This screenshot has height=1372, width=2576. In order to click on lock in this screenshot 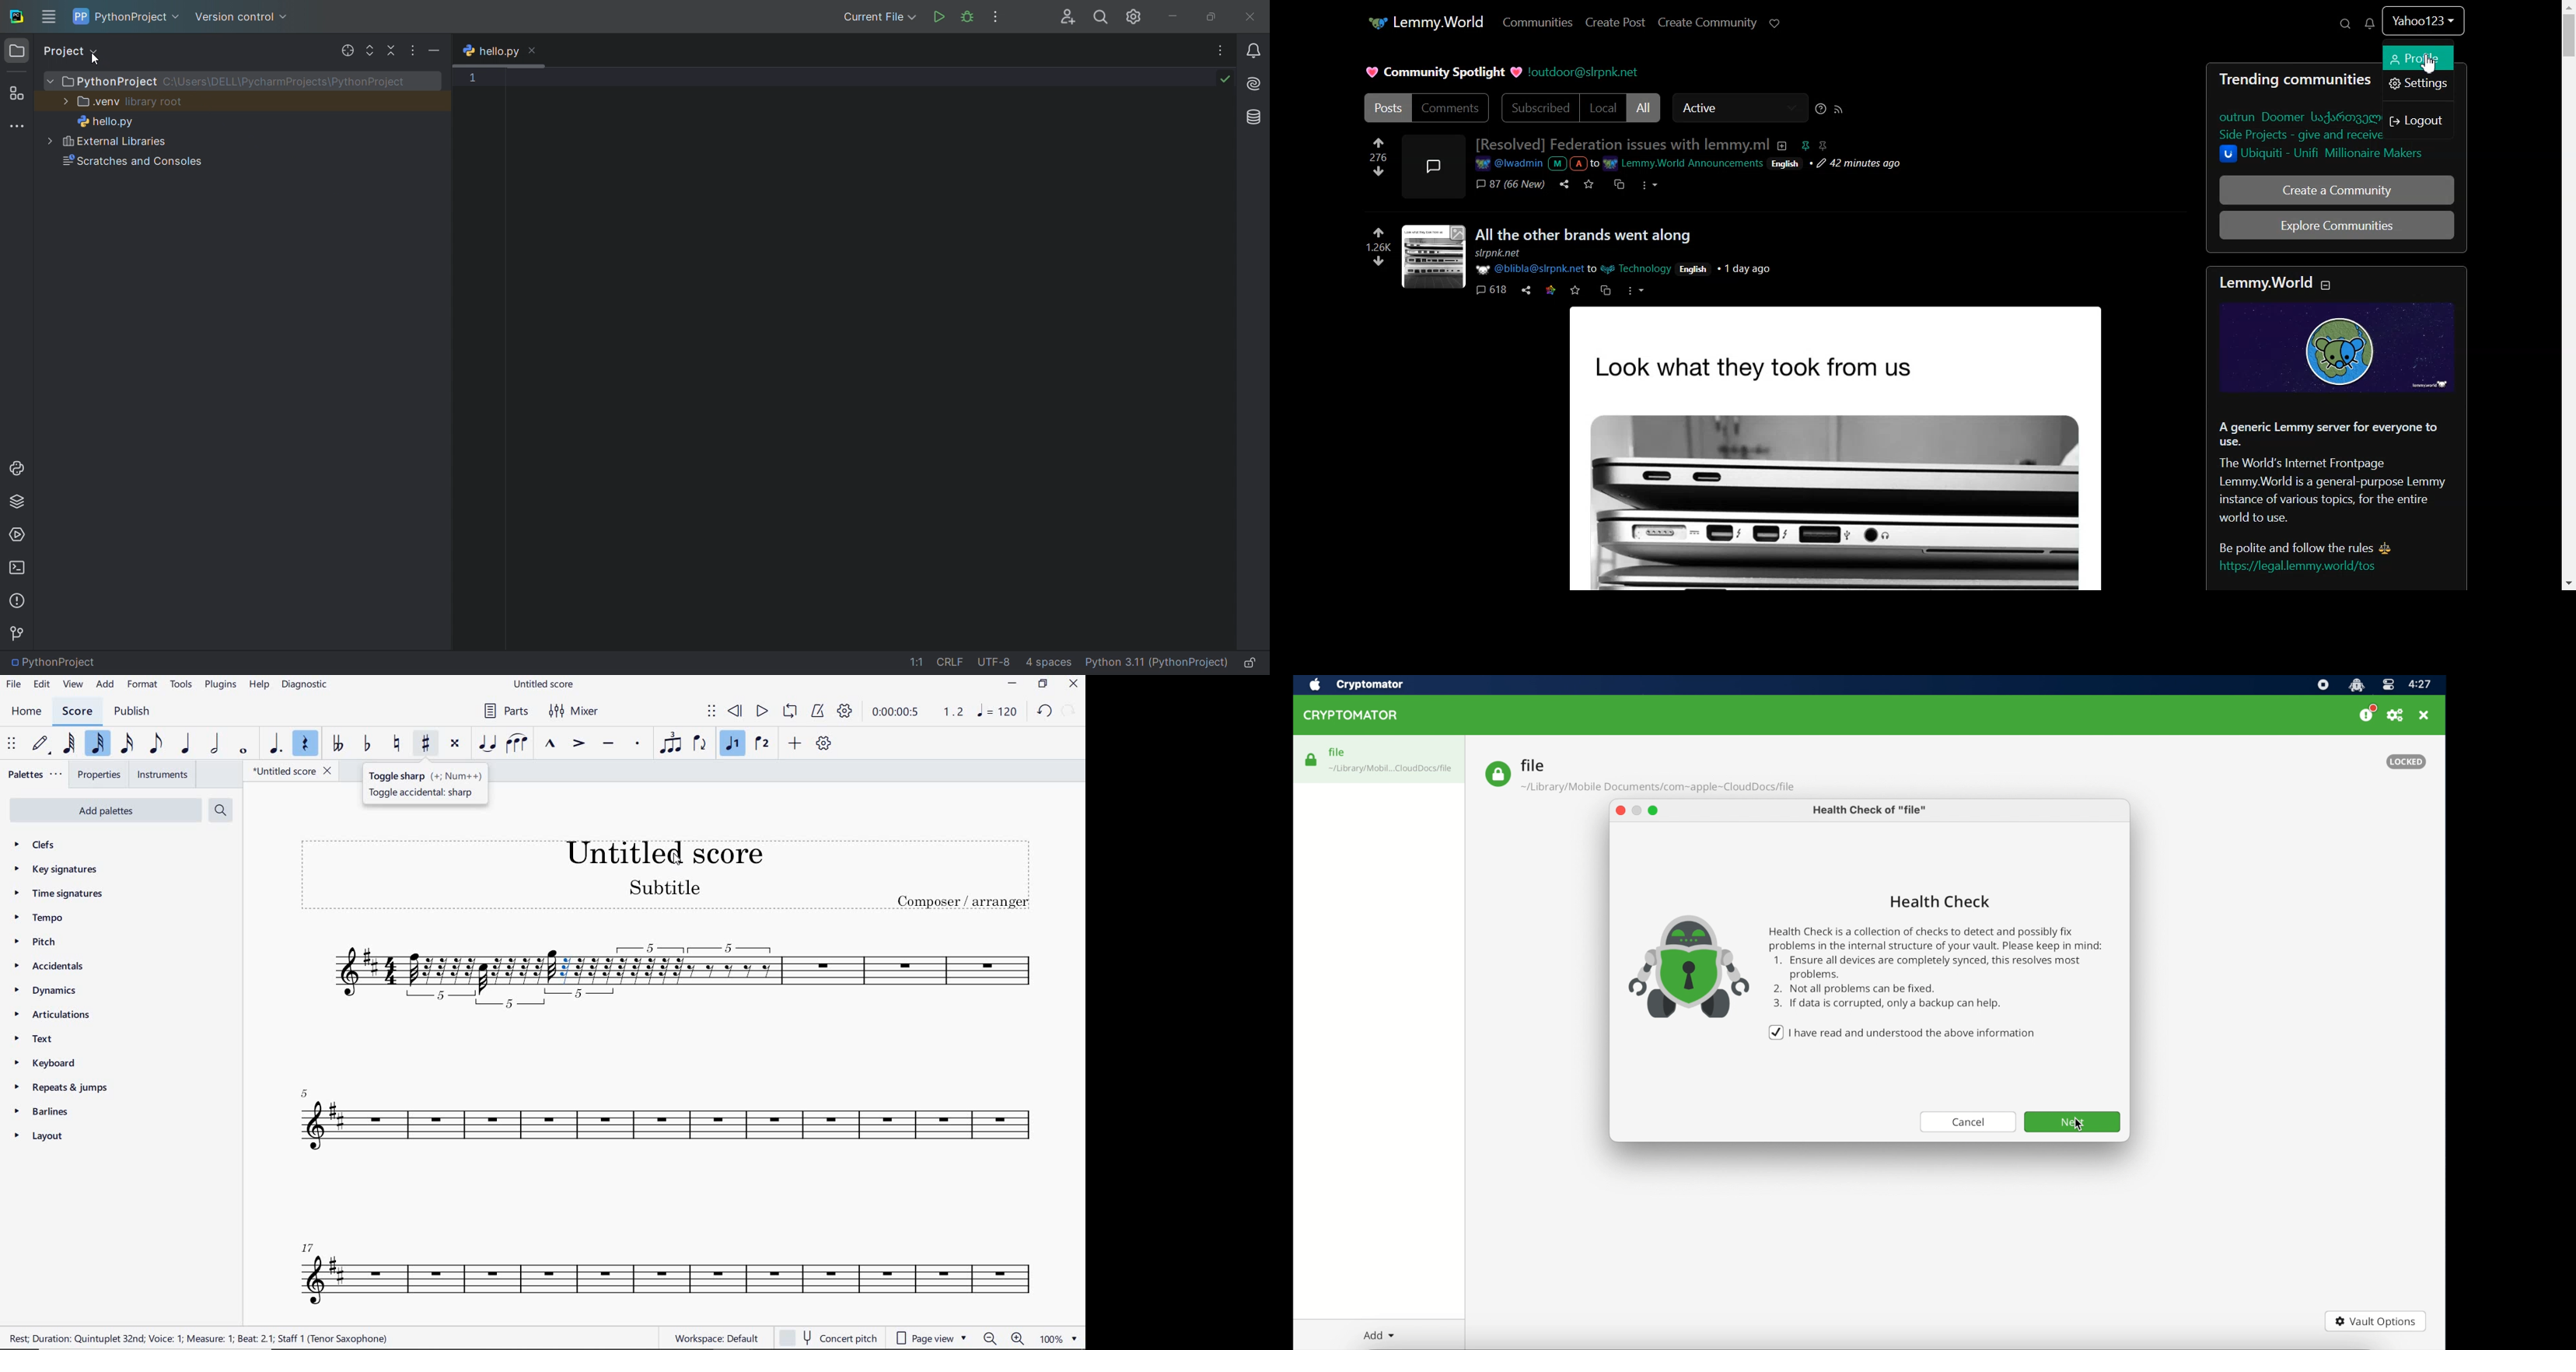, I will do `click(1255, 661)`.